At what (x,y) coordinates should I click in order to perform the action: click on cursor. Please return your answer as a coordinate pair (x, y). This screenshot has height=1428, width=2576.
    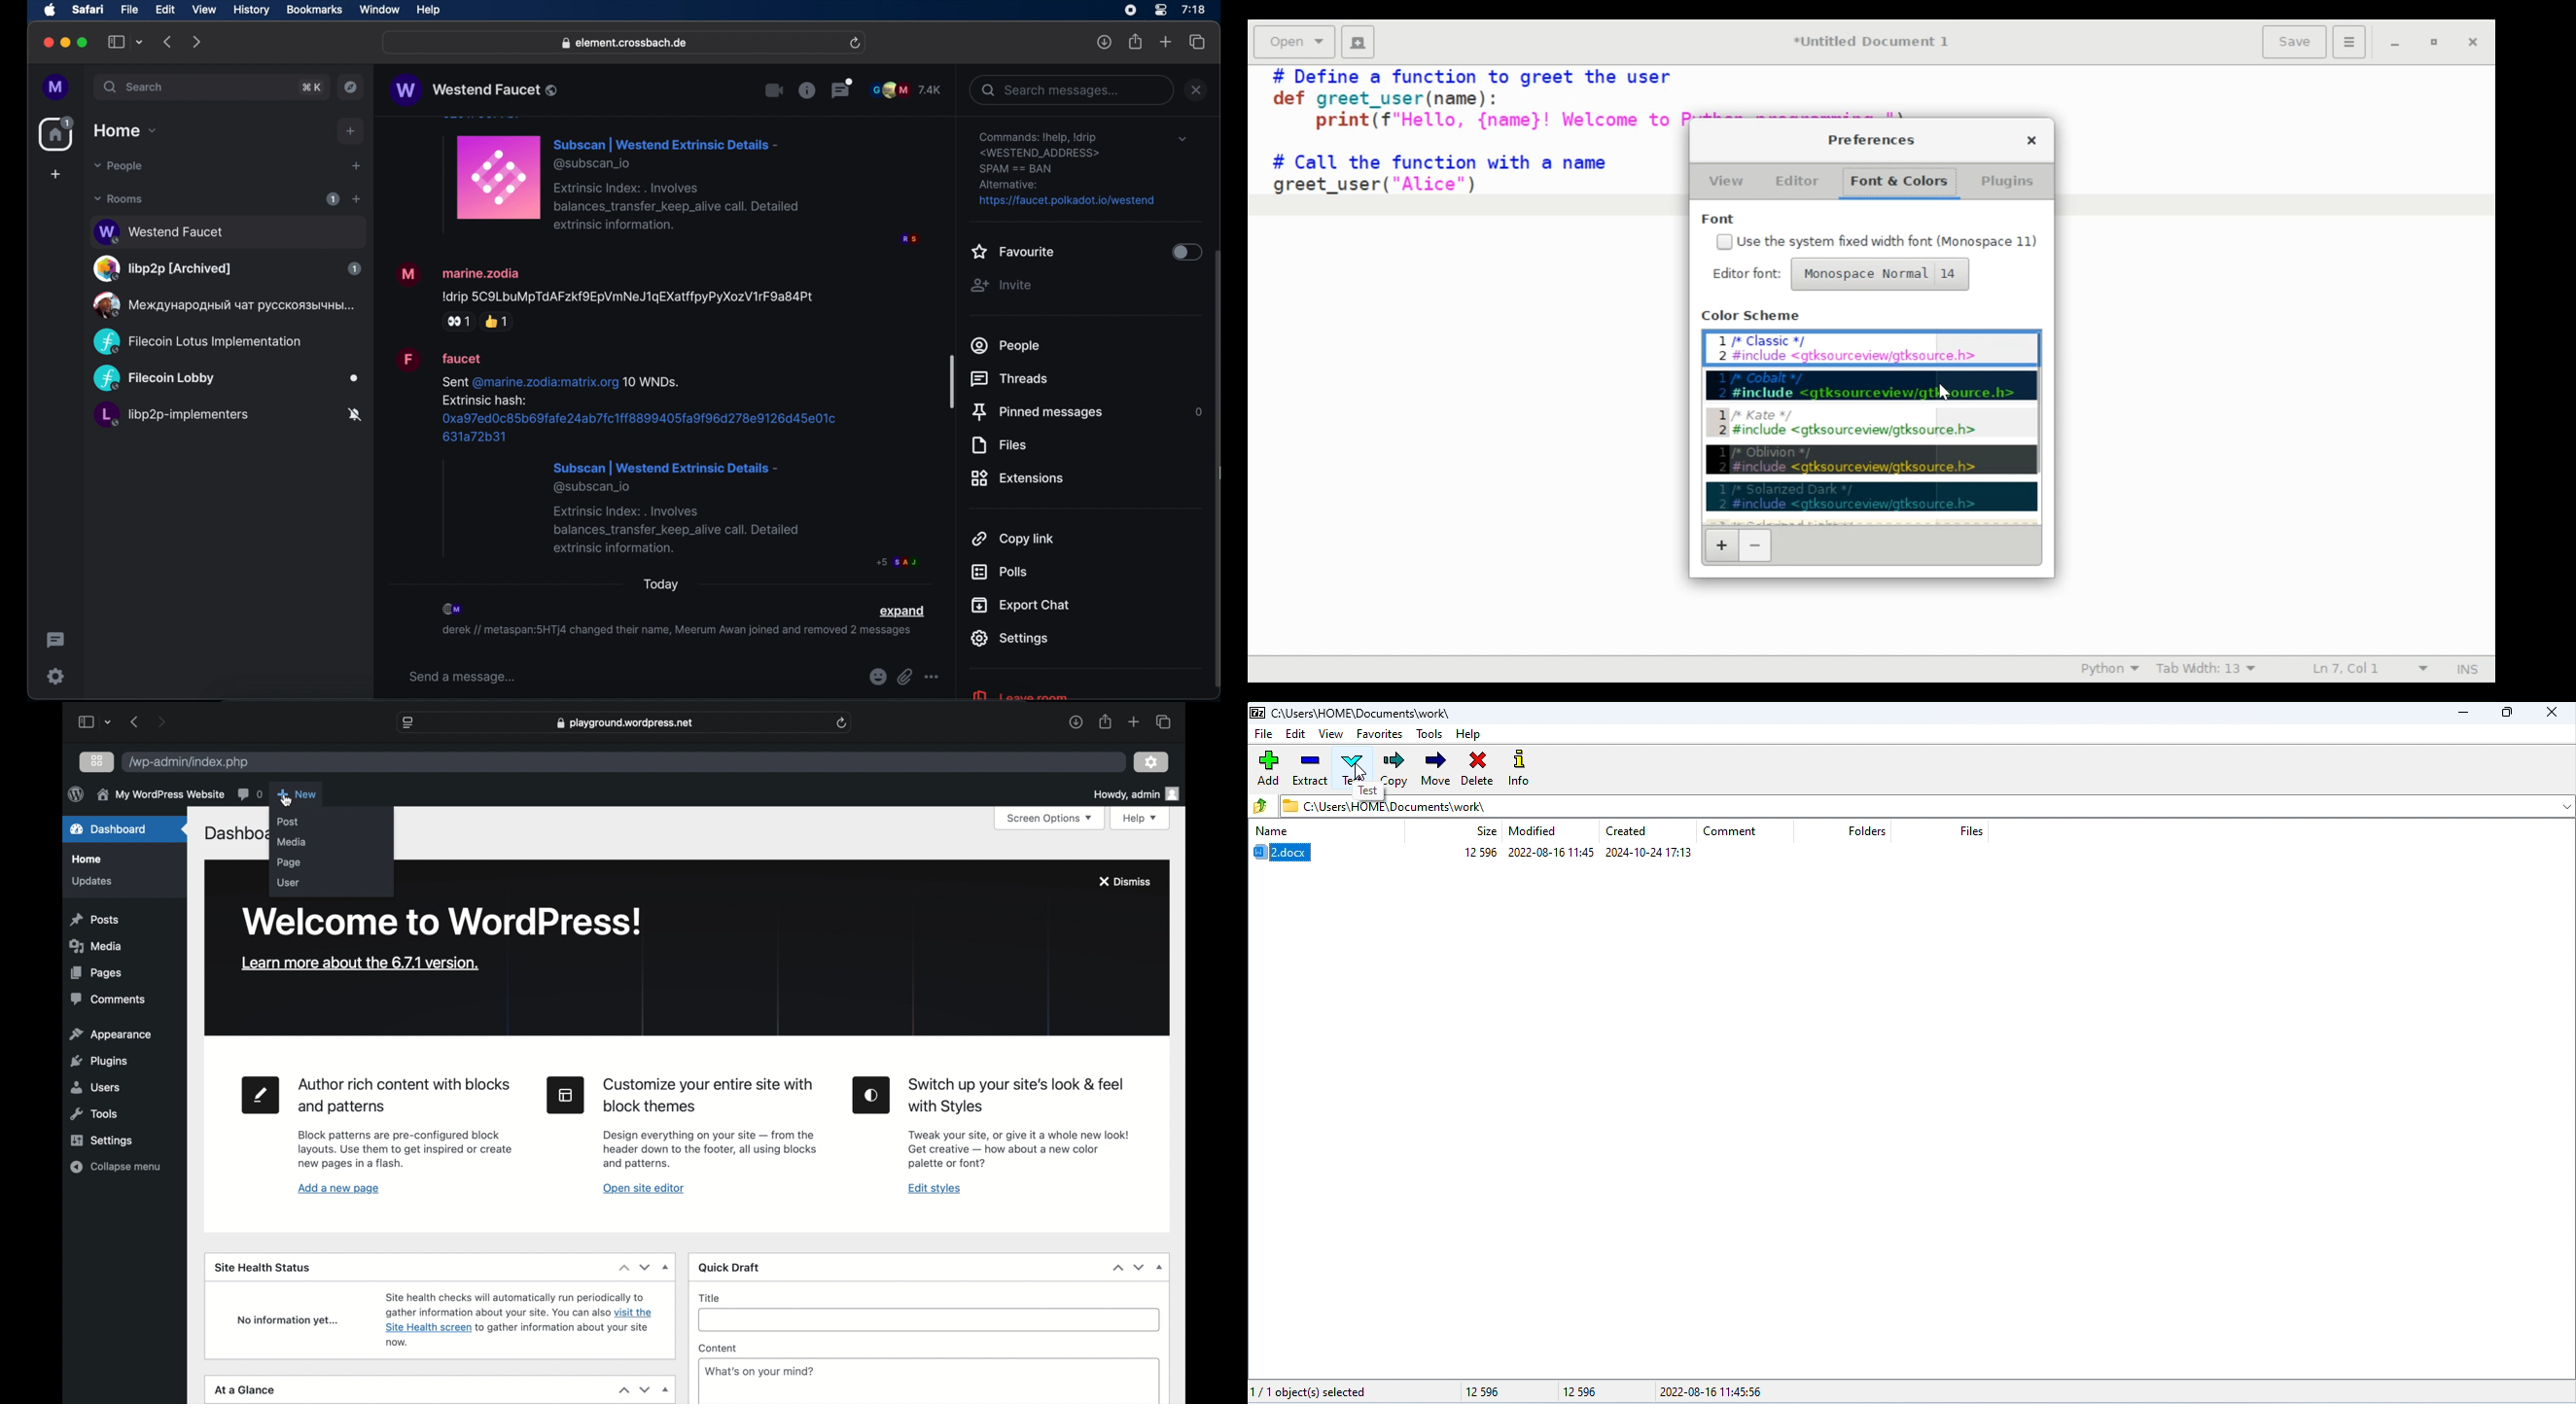
    Looking at the image, I should click on (287, 800).